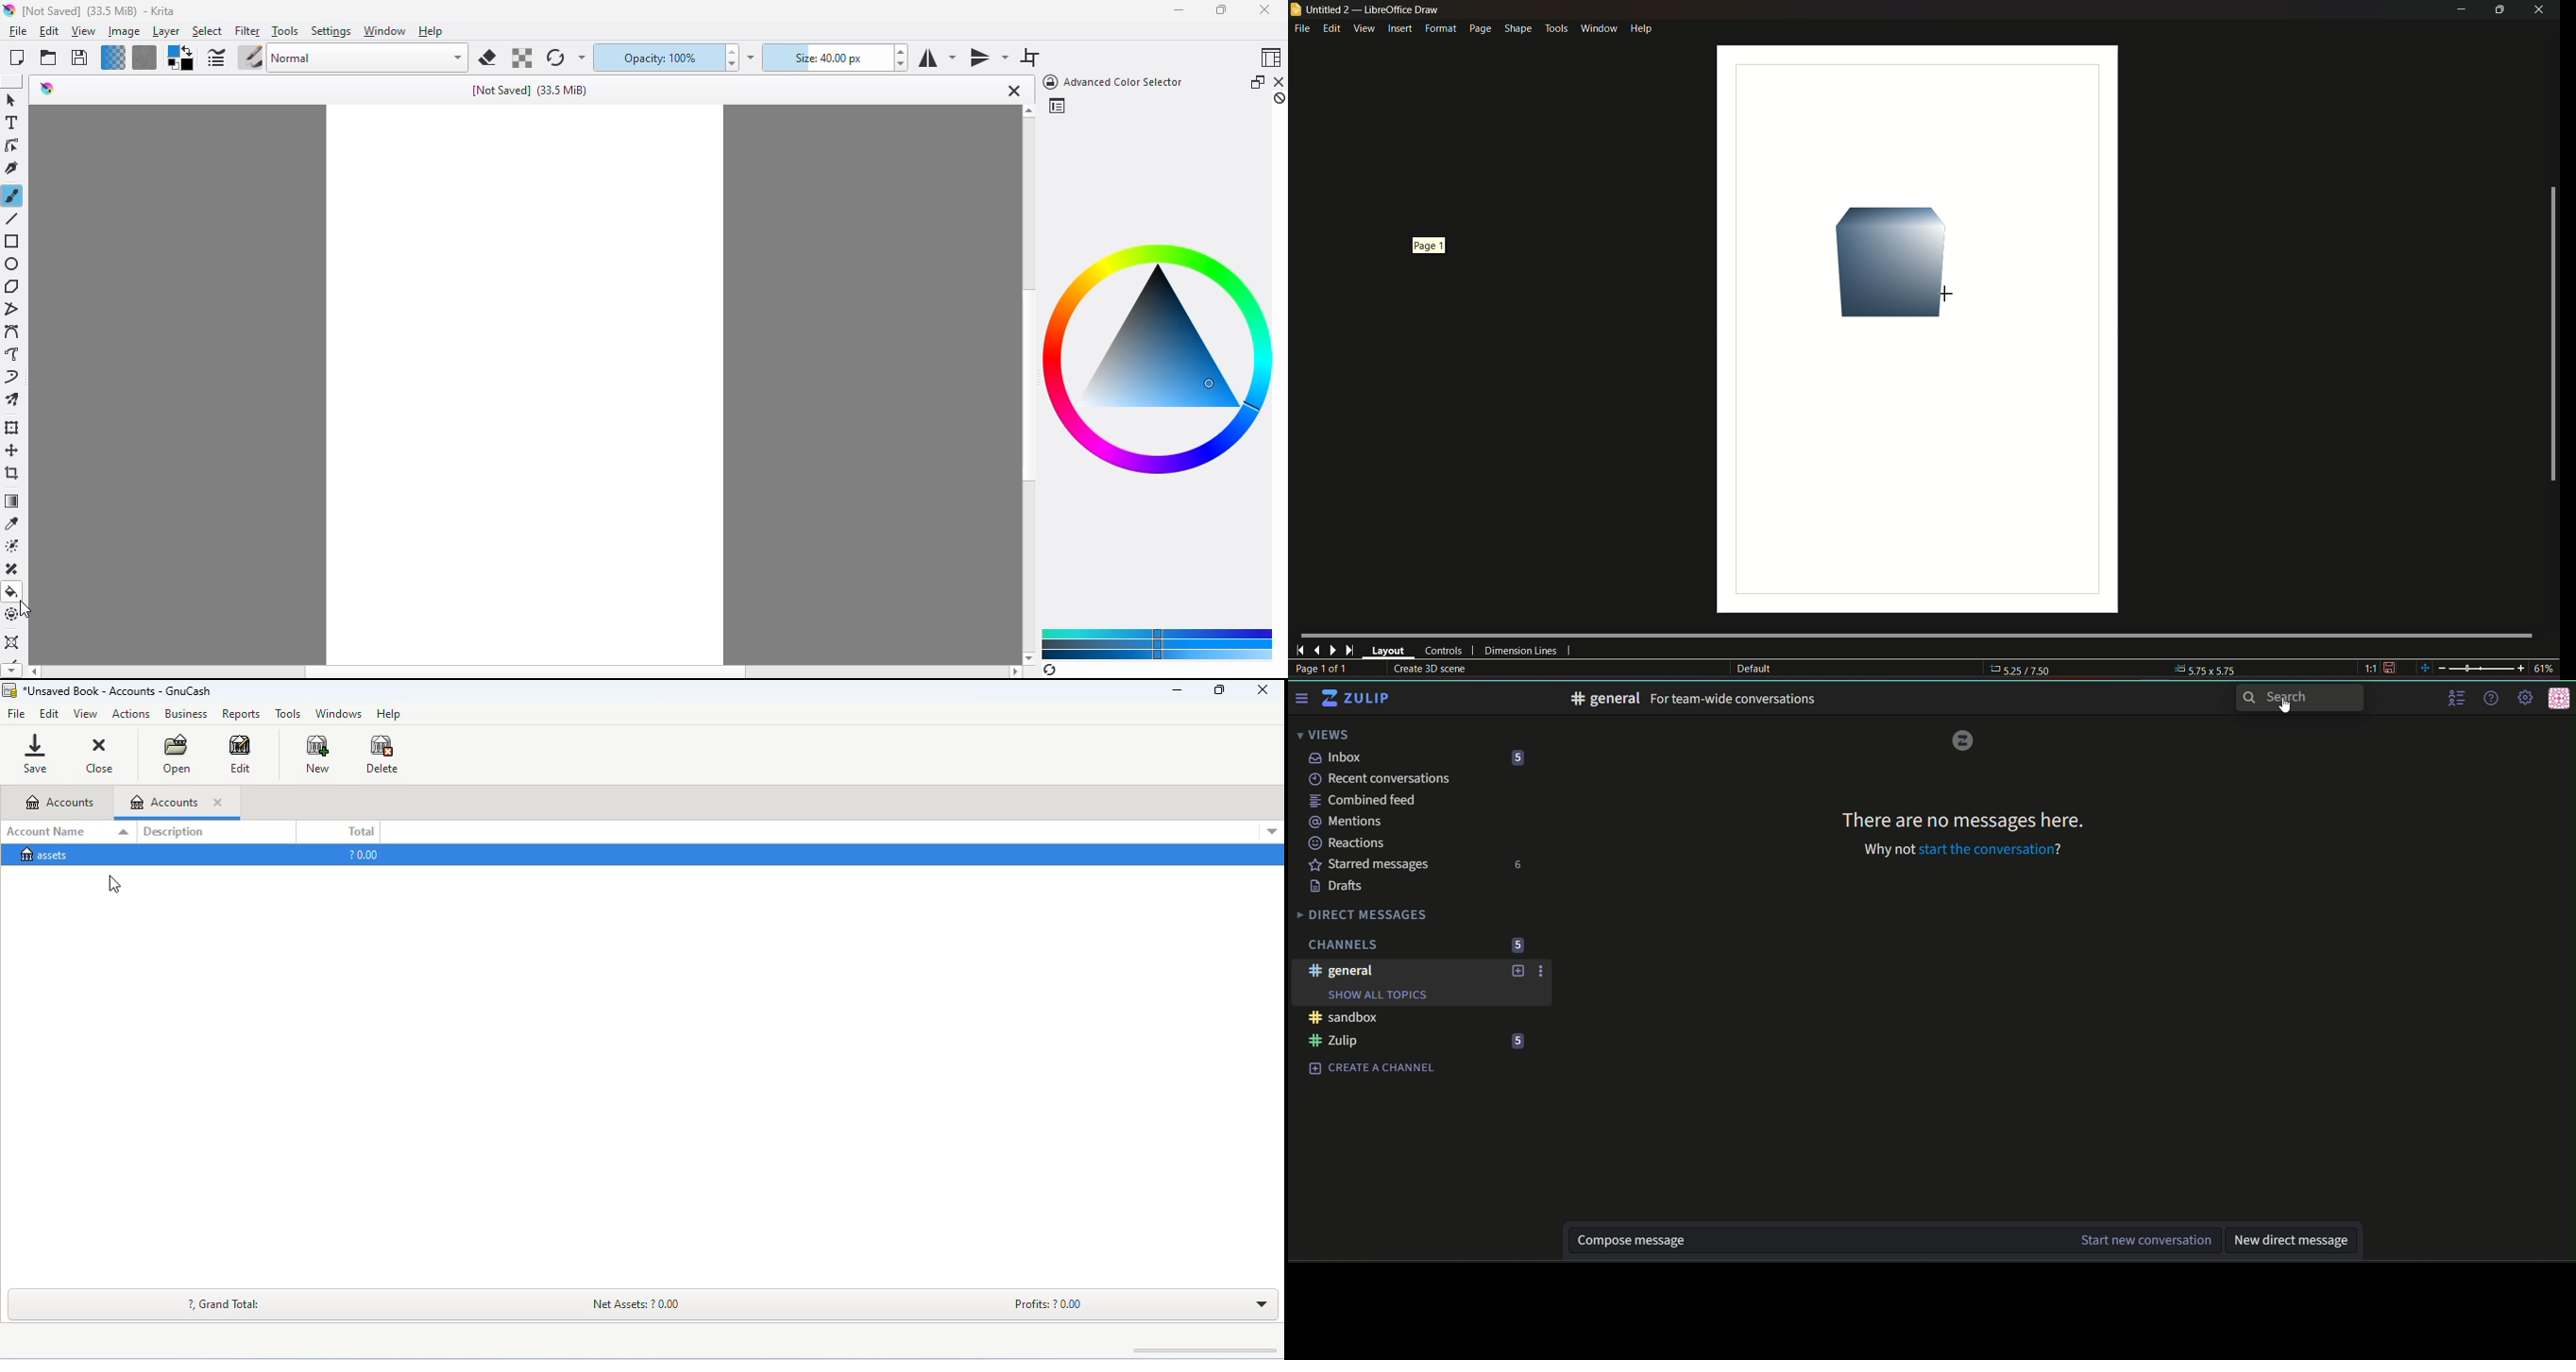 This screenshot has height=1372, width=2576. What do you see at coordinates (13, 524) in the screenshot?
I see `sample a color from the image or current layer` at bounding box center [13, 524].